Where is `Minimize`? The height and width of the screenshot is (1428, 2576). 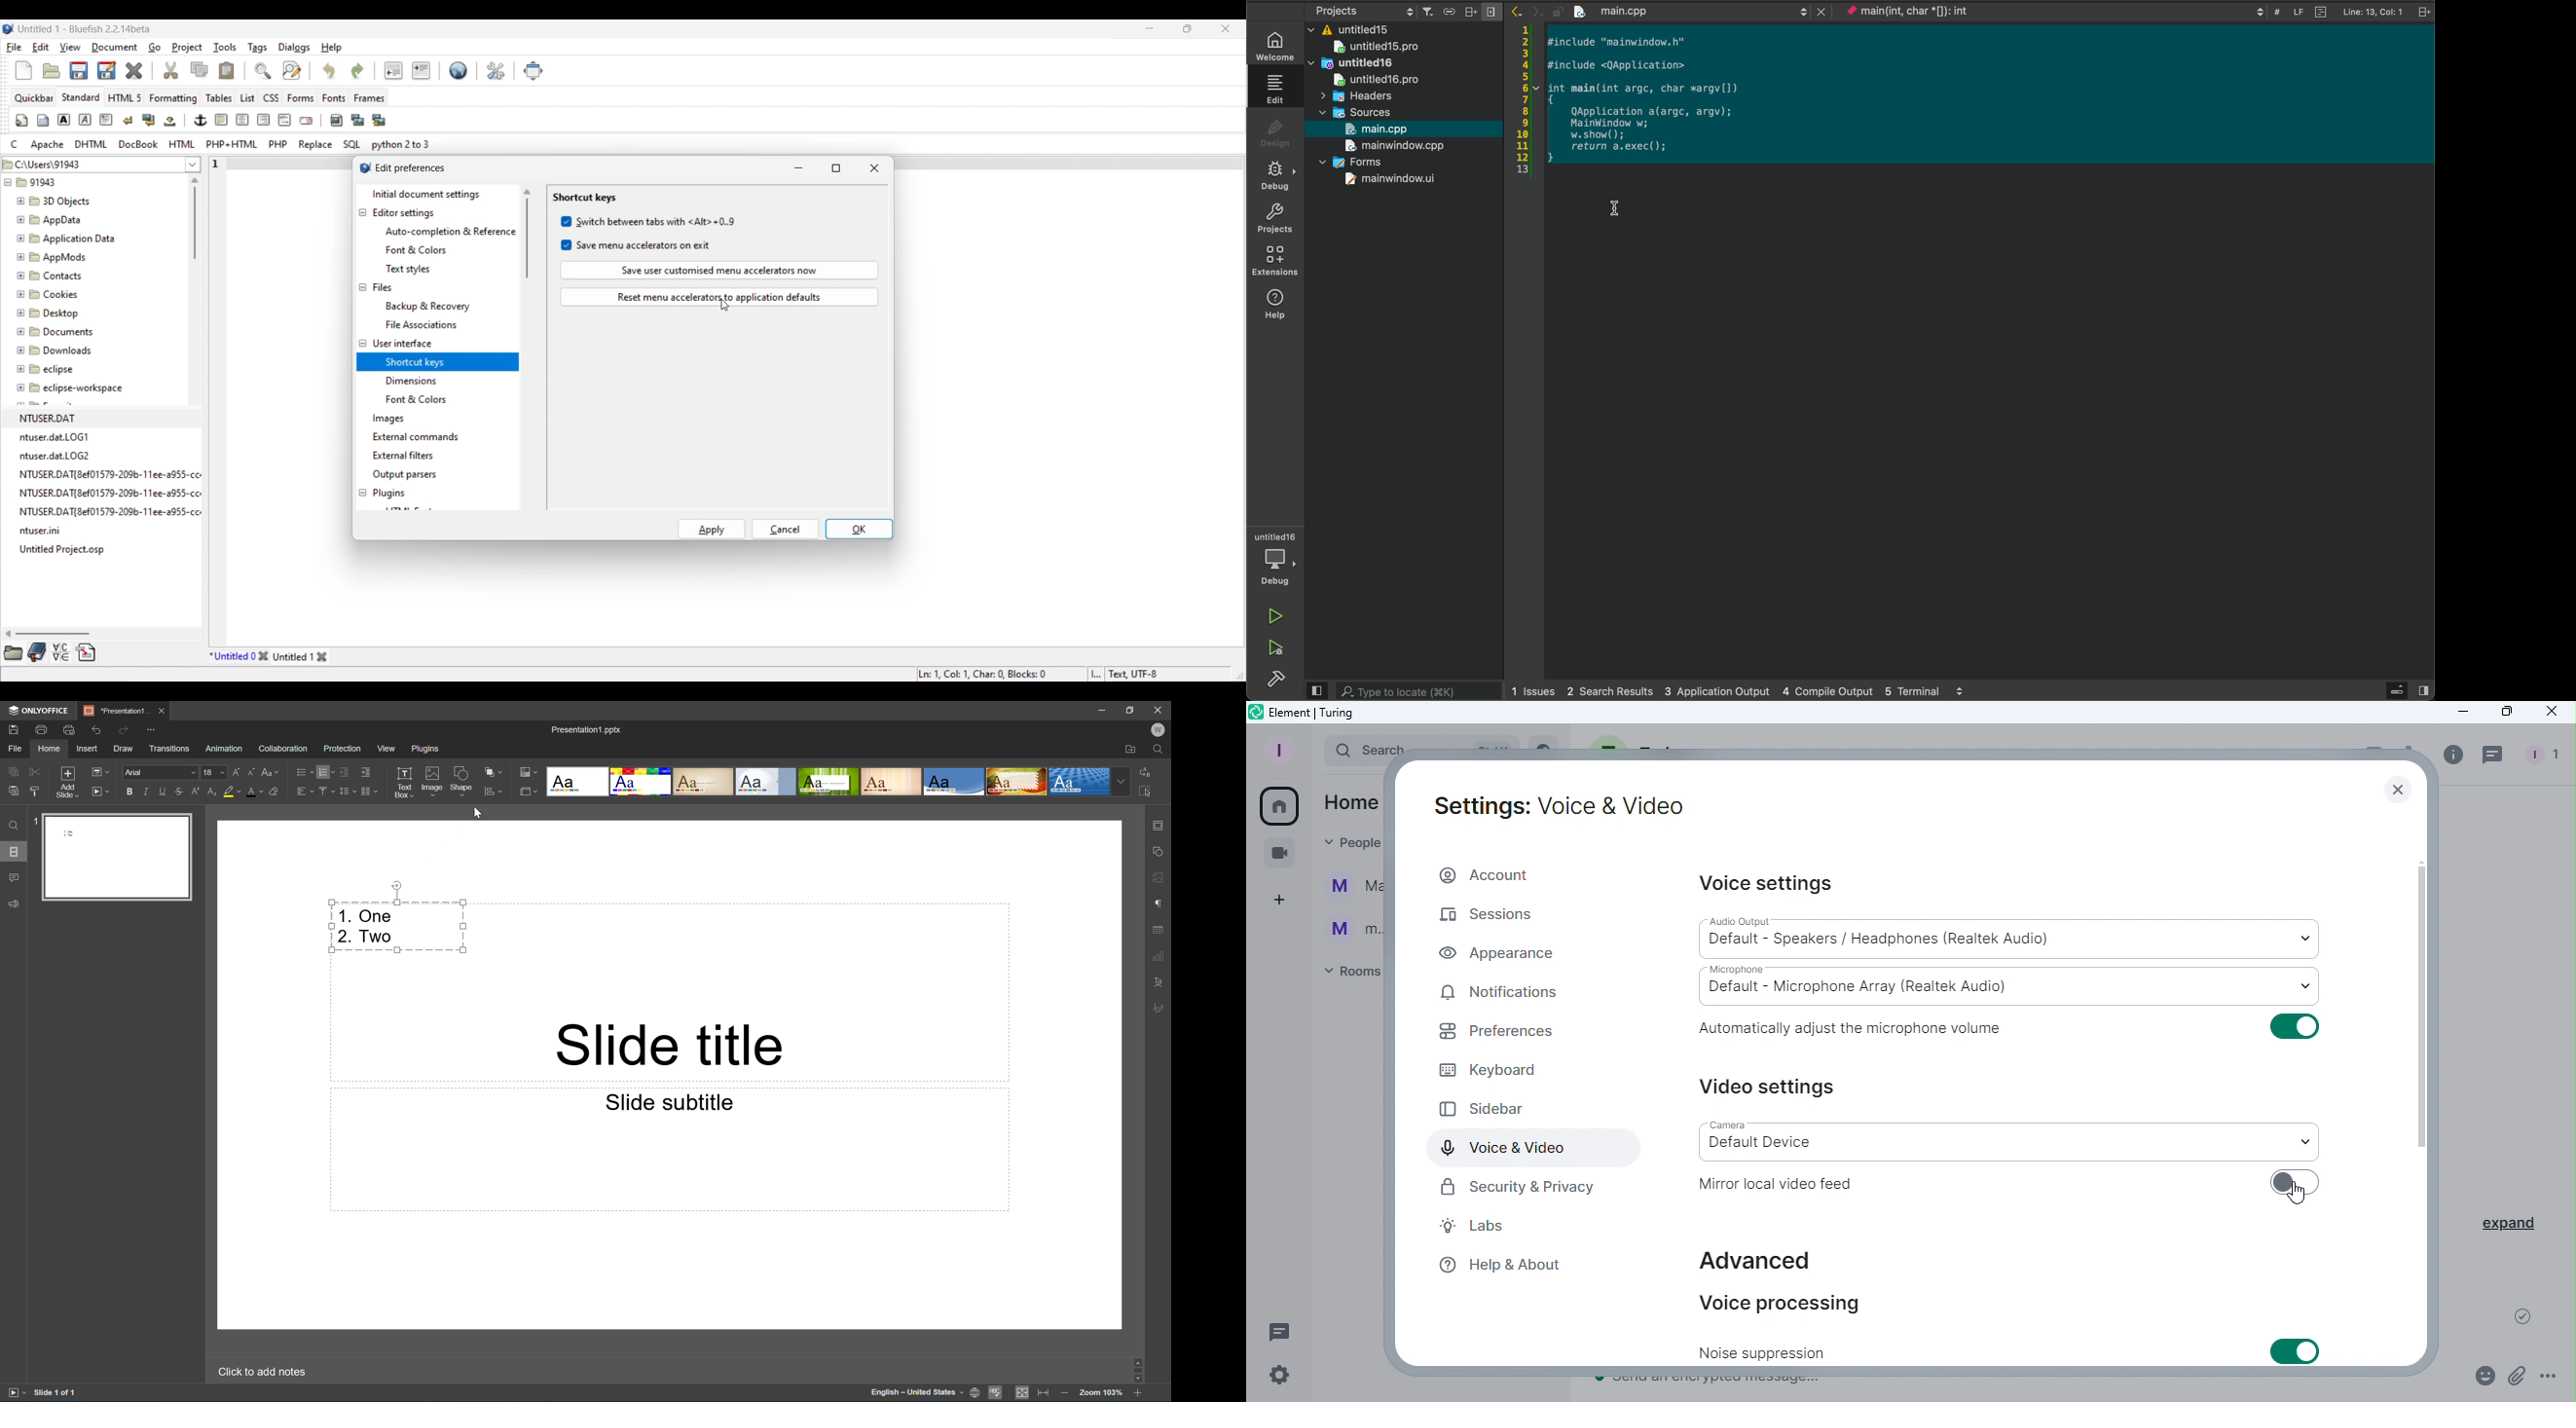
Minimize is located at coordinates (1102, 710).